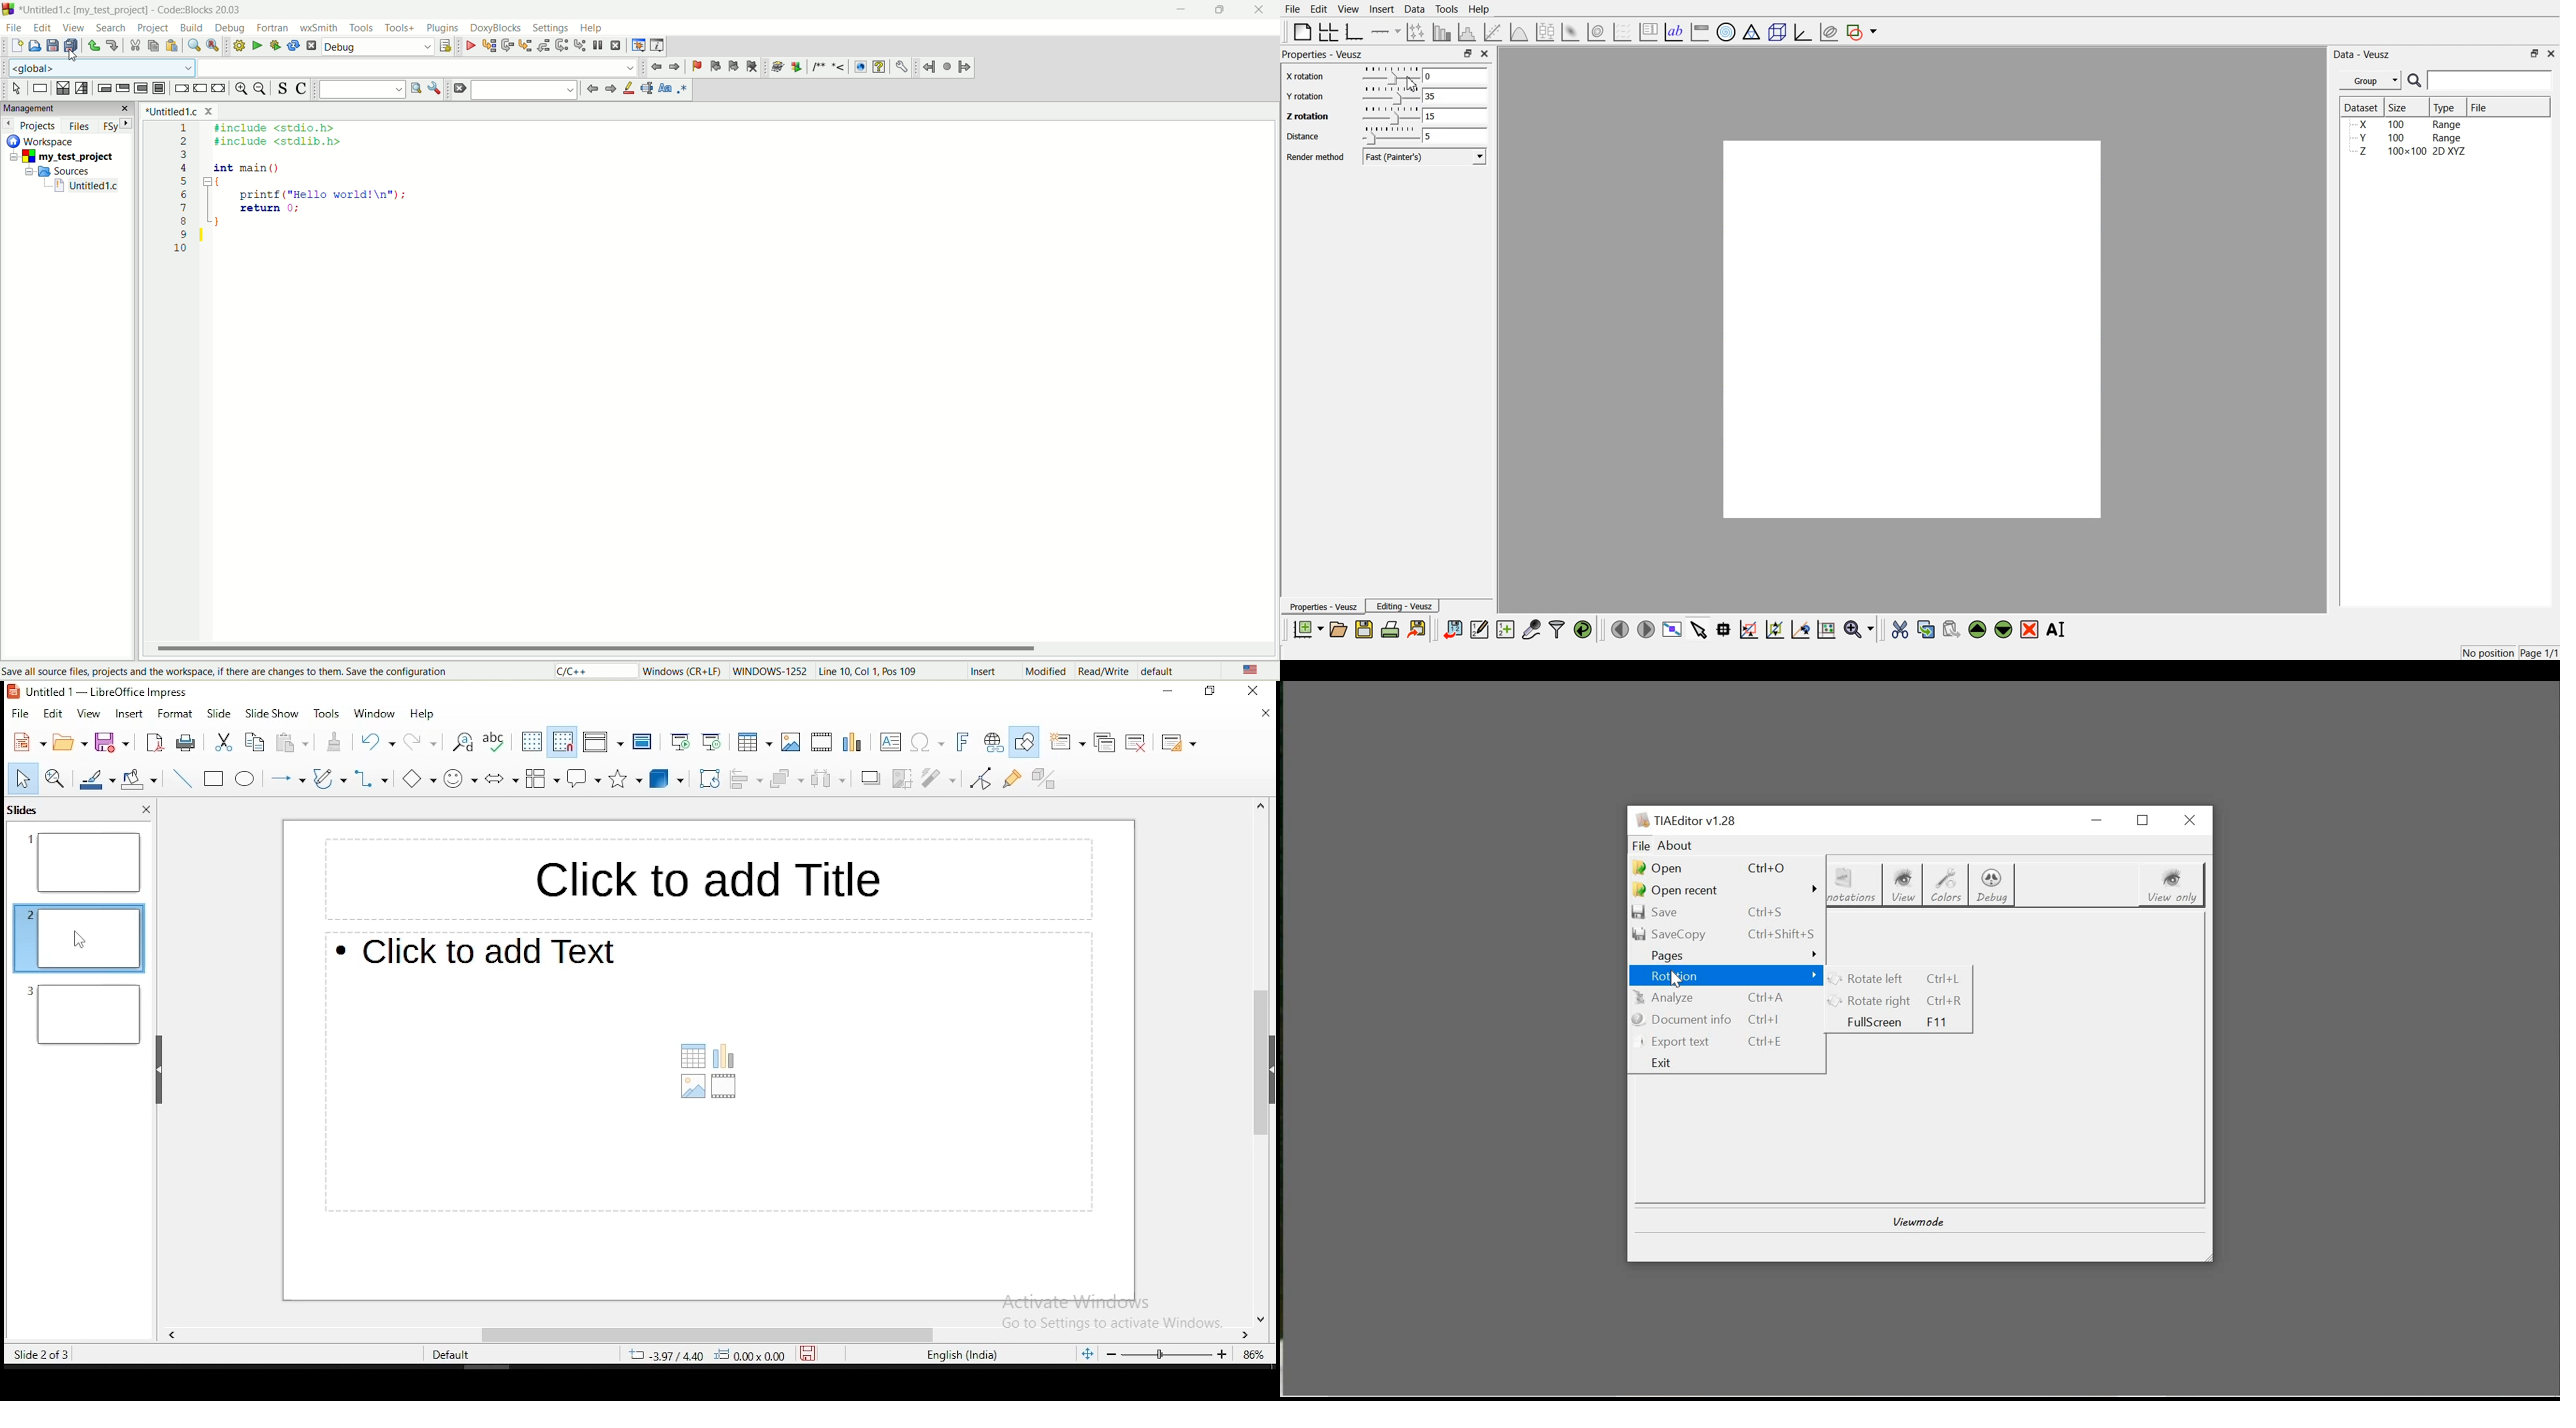 This screenshot has width=2576, height=1428. I want to click on 3D Scene, so click(1778, 33).